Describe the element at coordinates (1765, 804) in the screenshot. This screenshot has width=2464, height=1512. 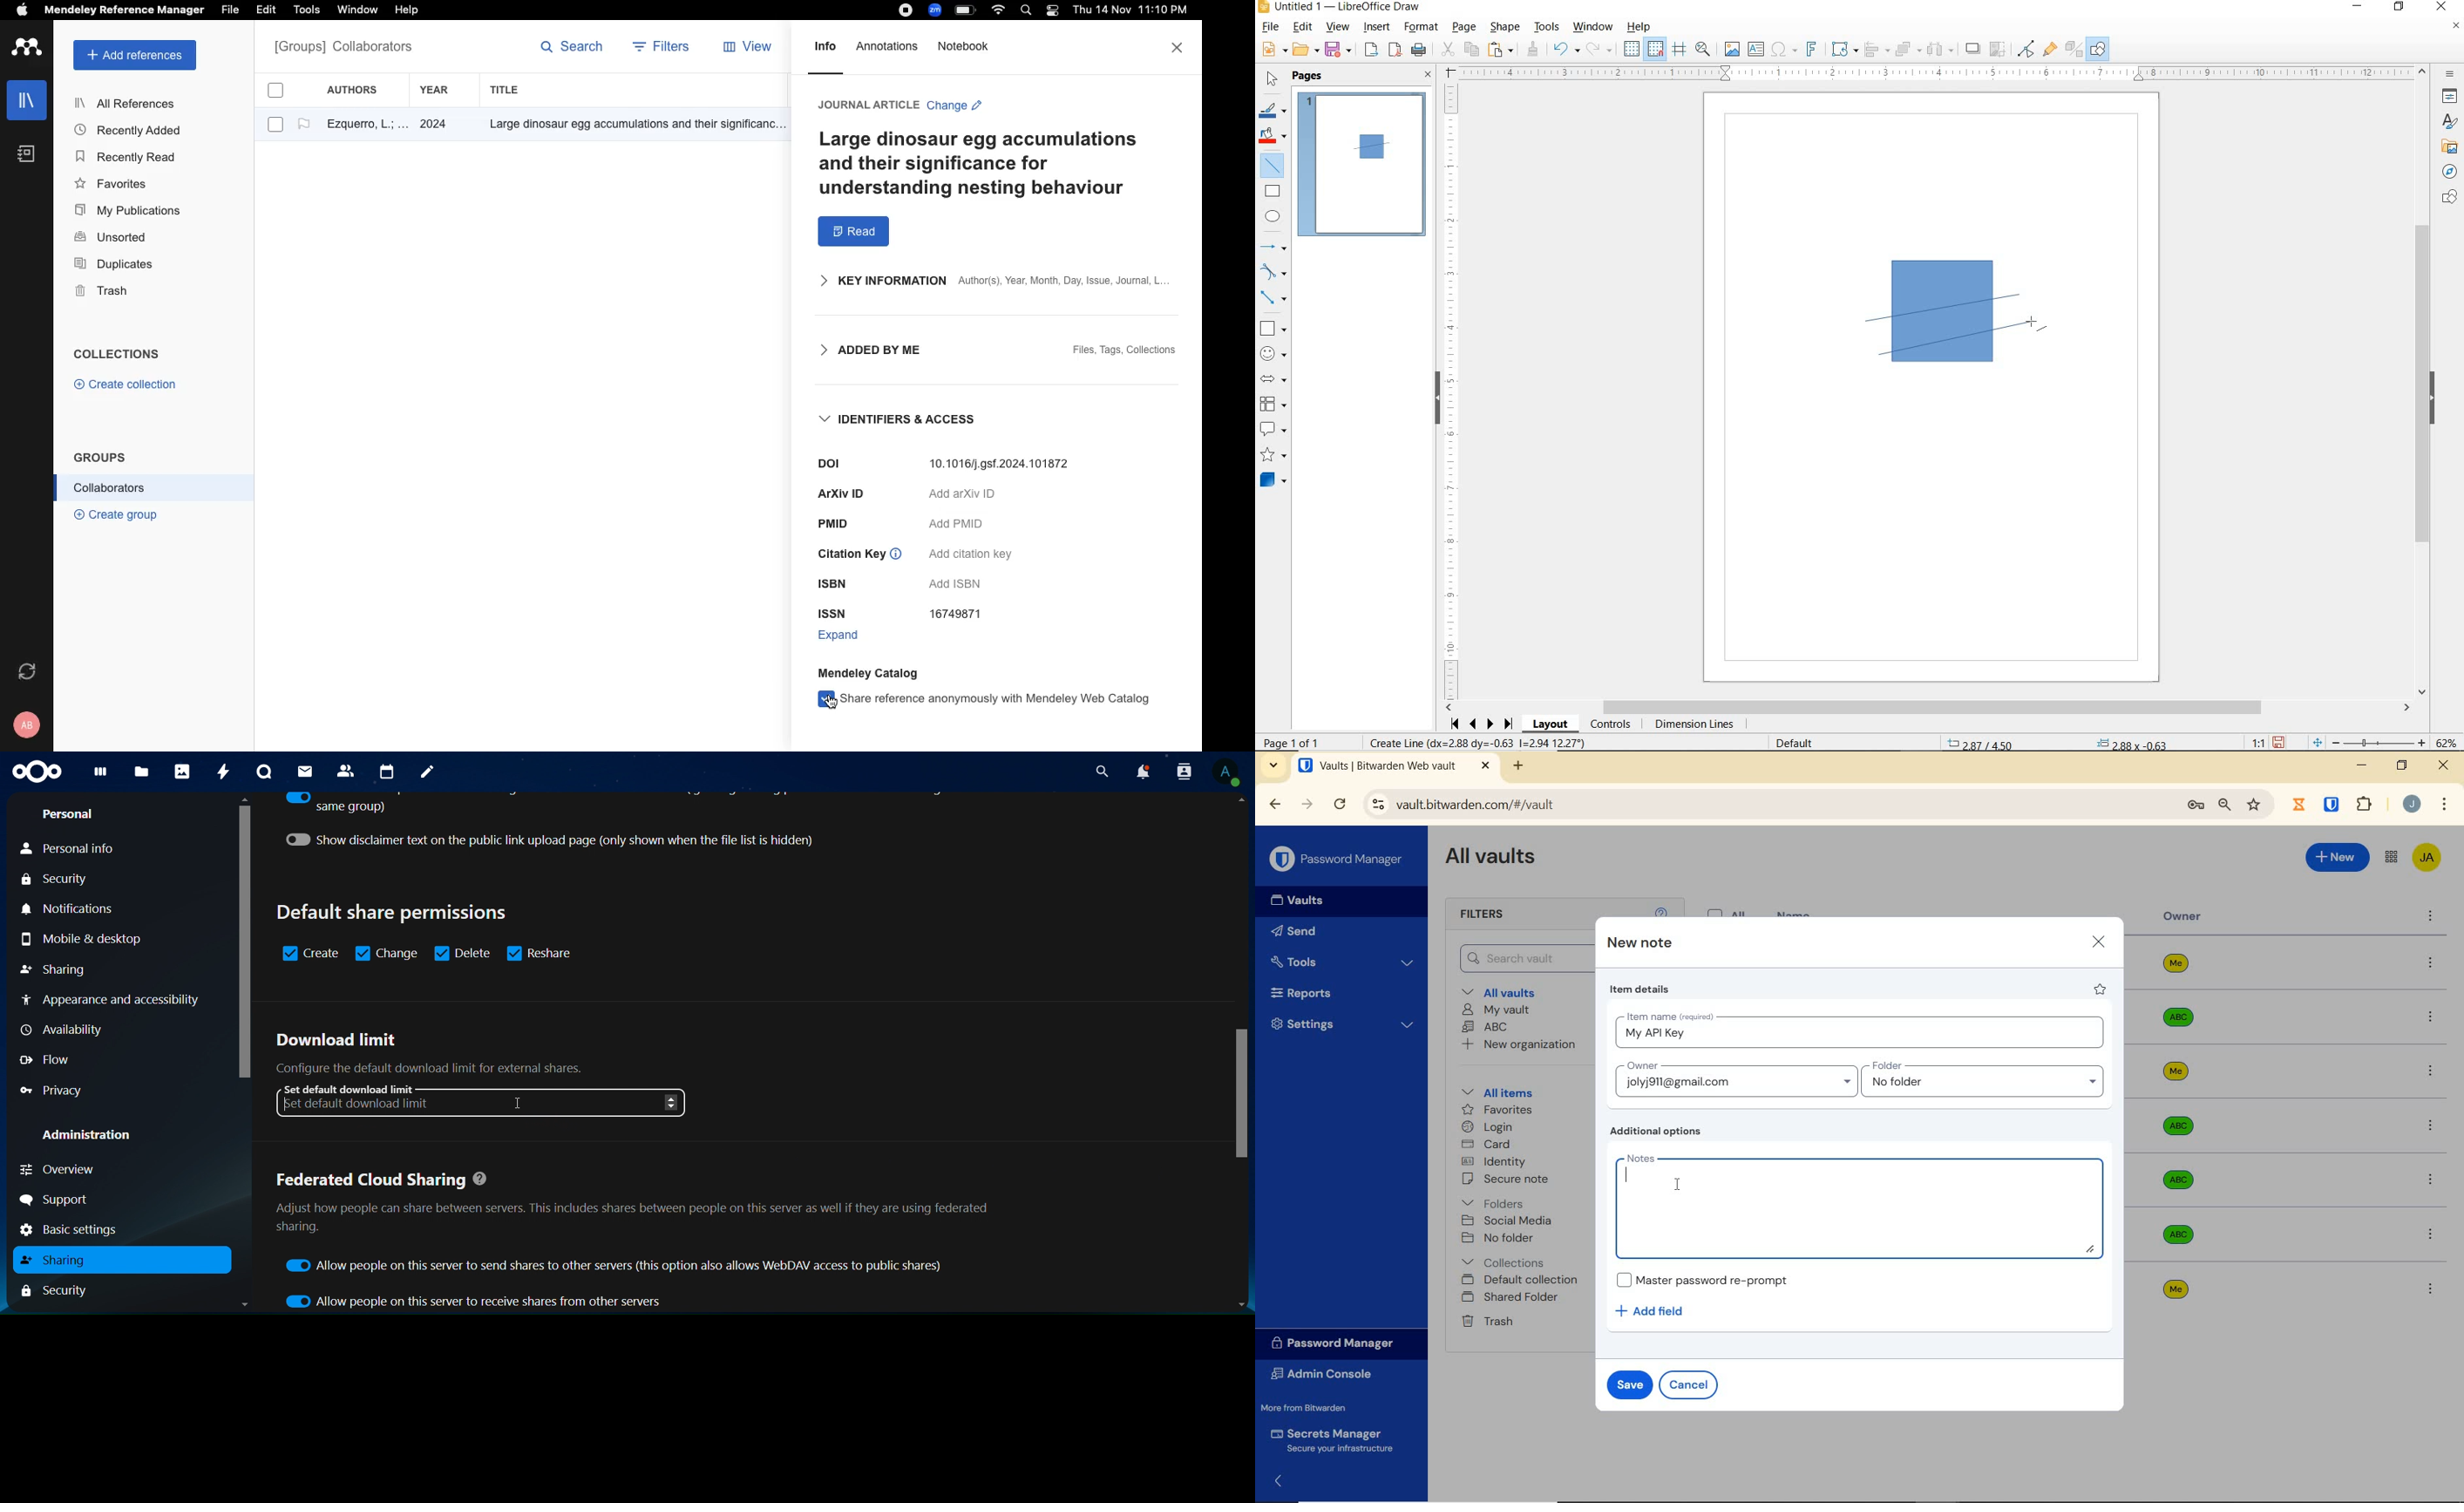
I see `address bar` at that location.